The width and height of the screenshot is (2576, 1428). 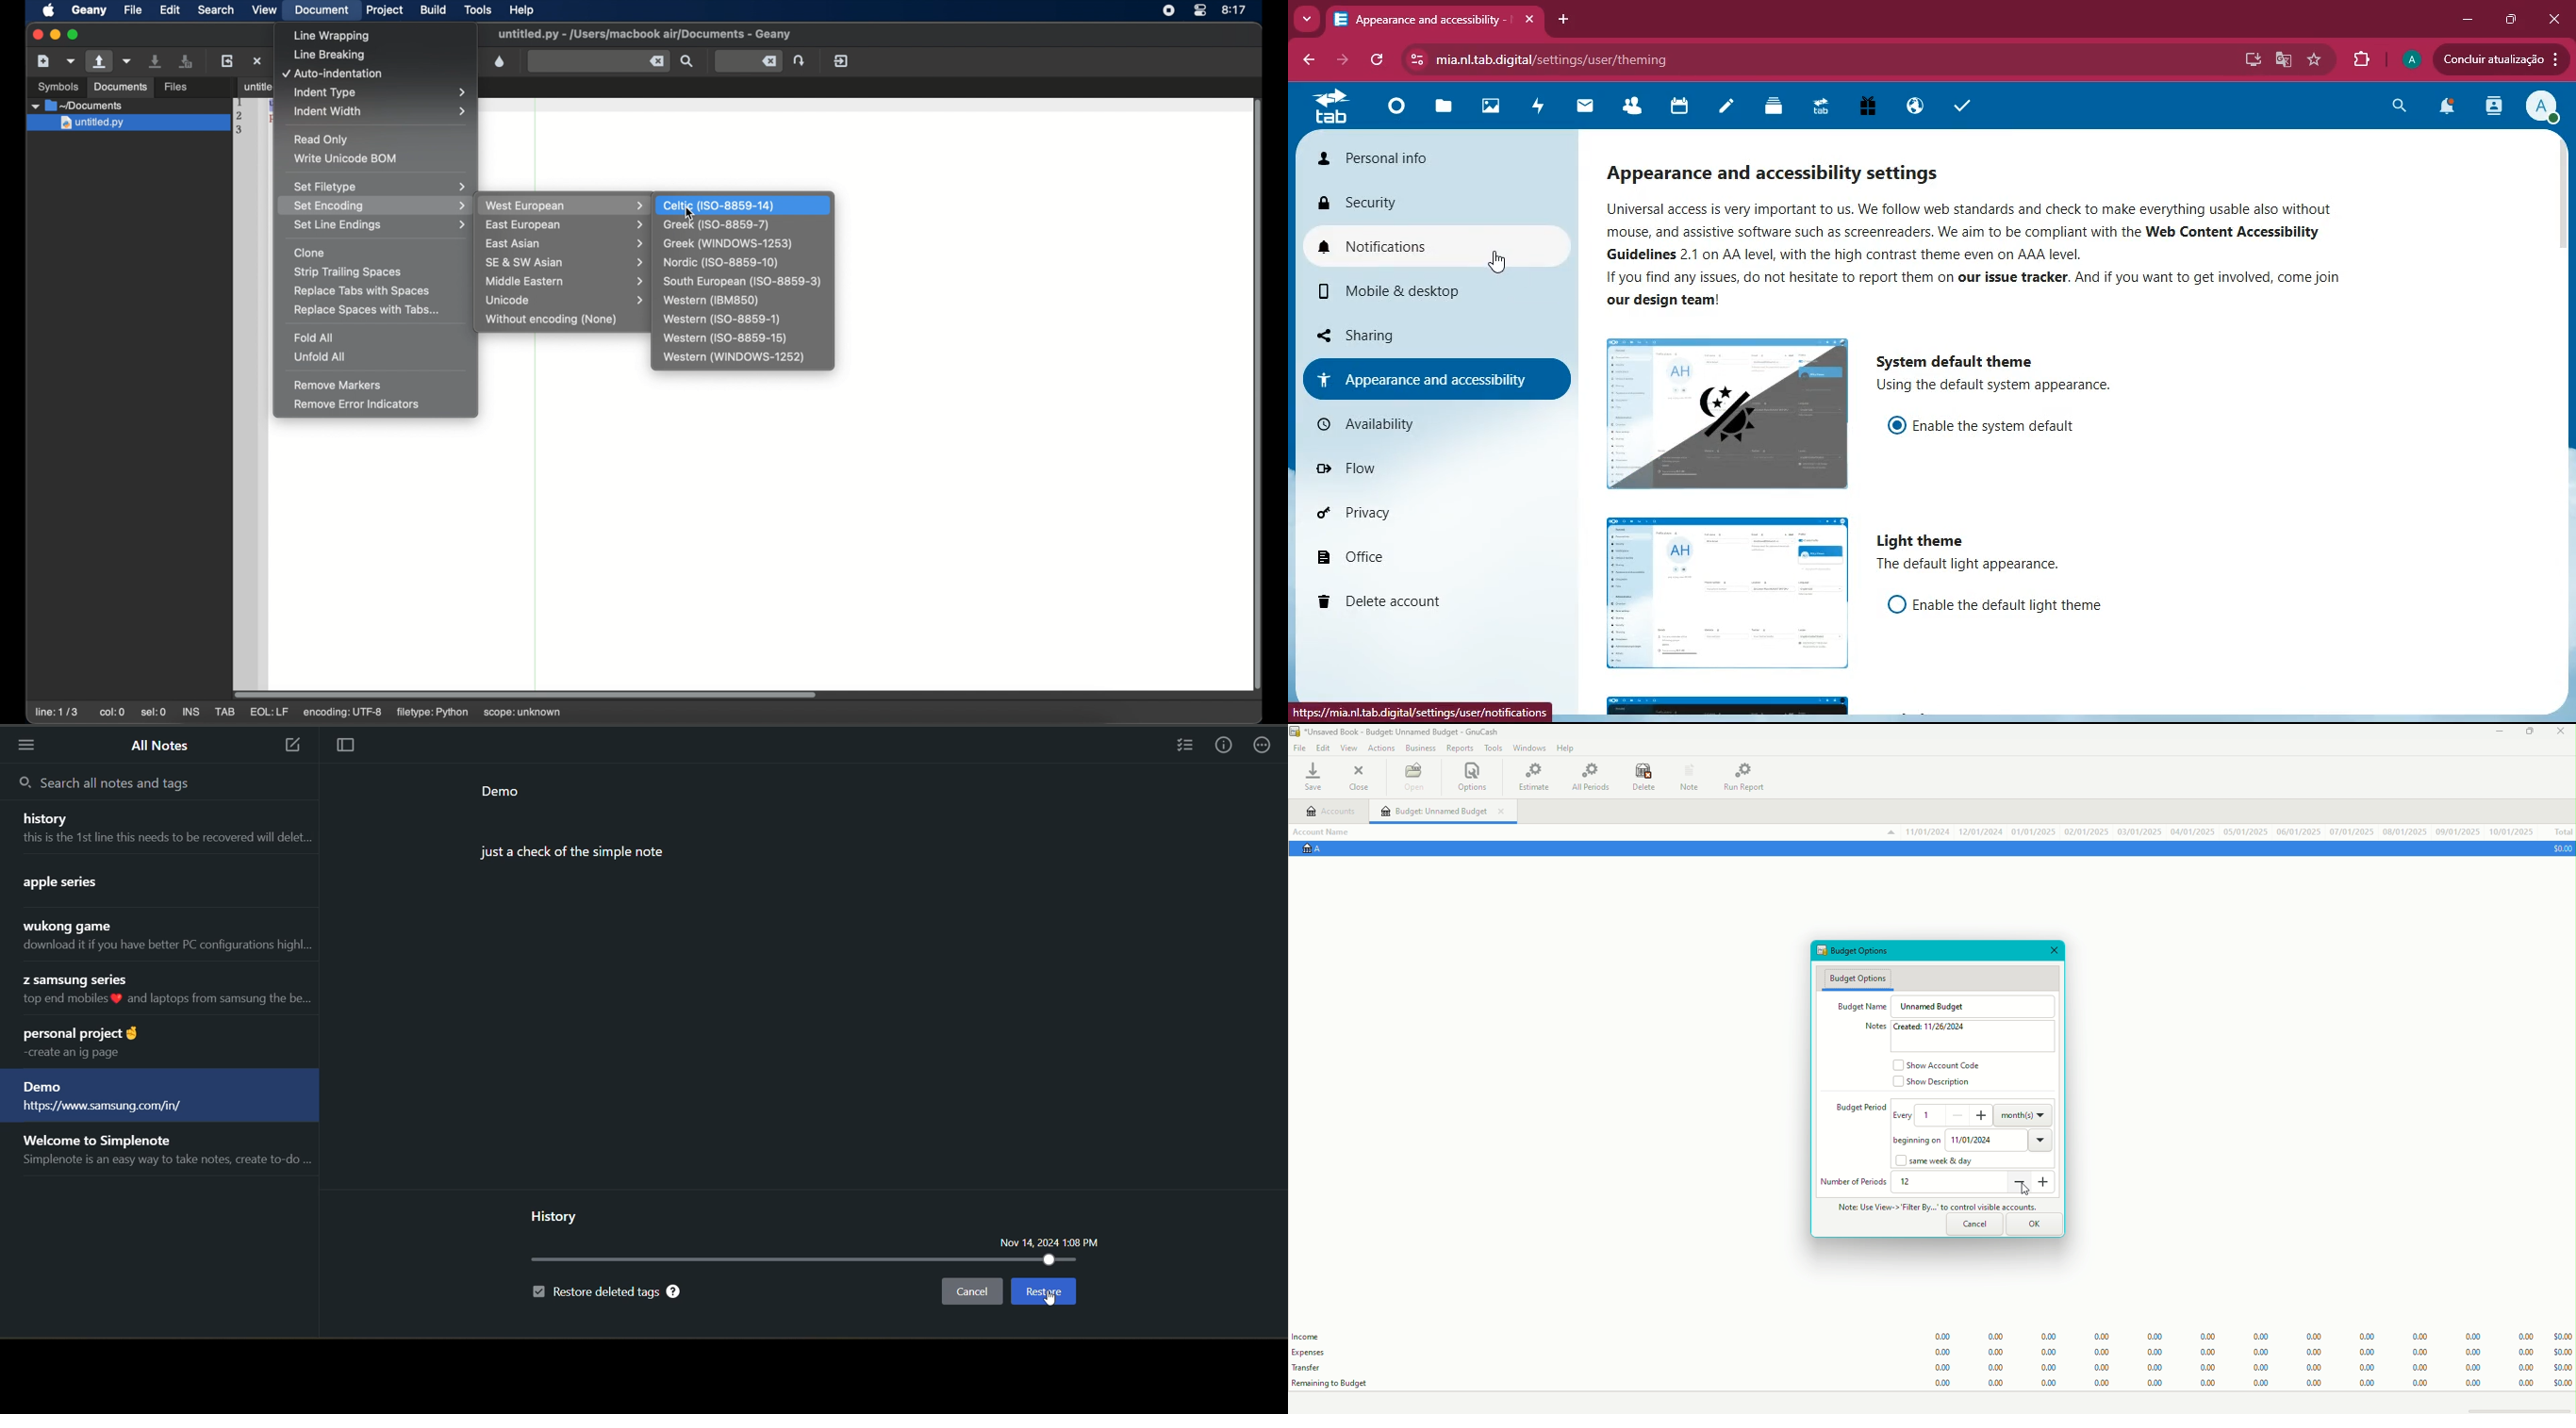 I want to click on search, so click(x=216, y=9).